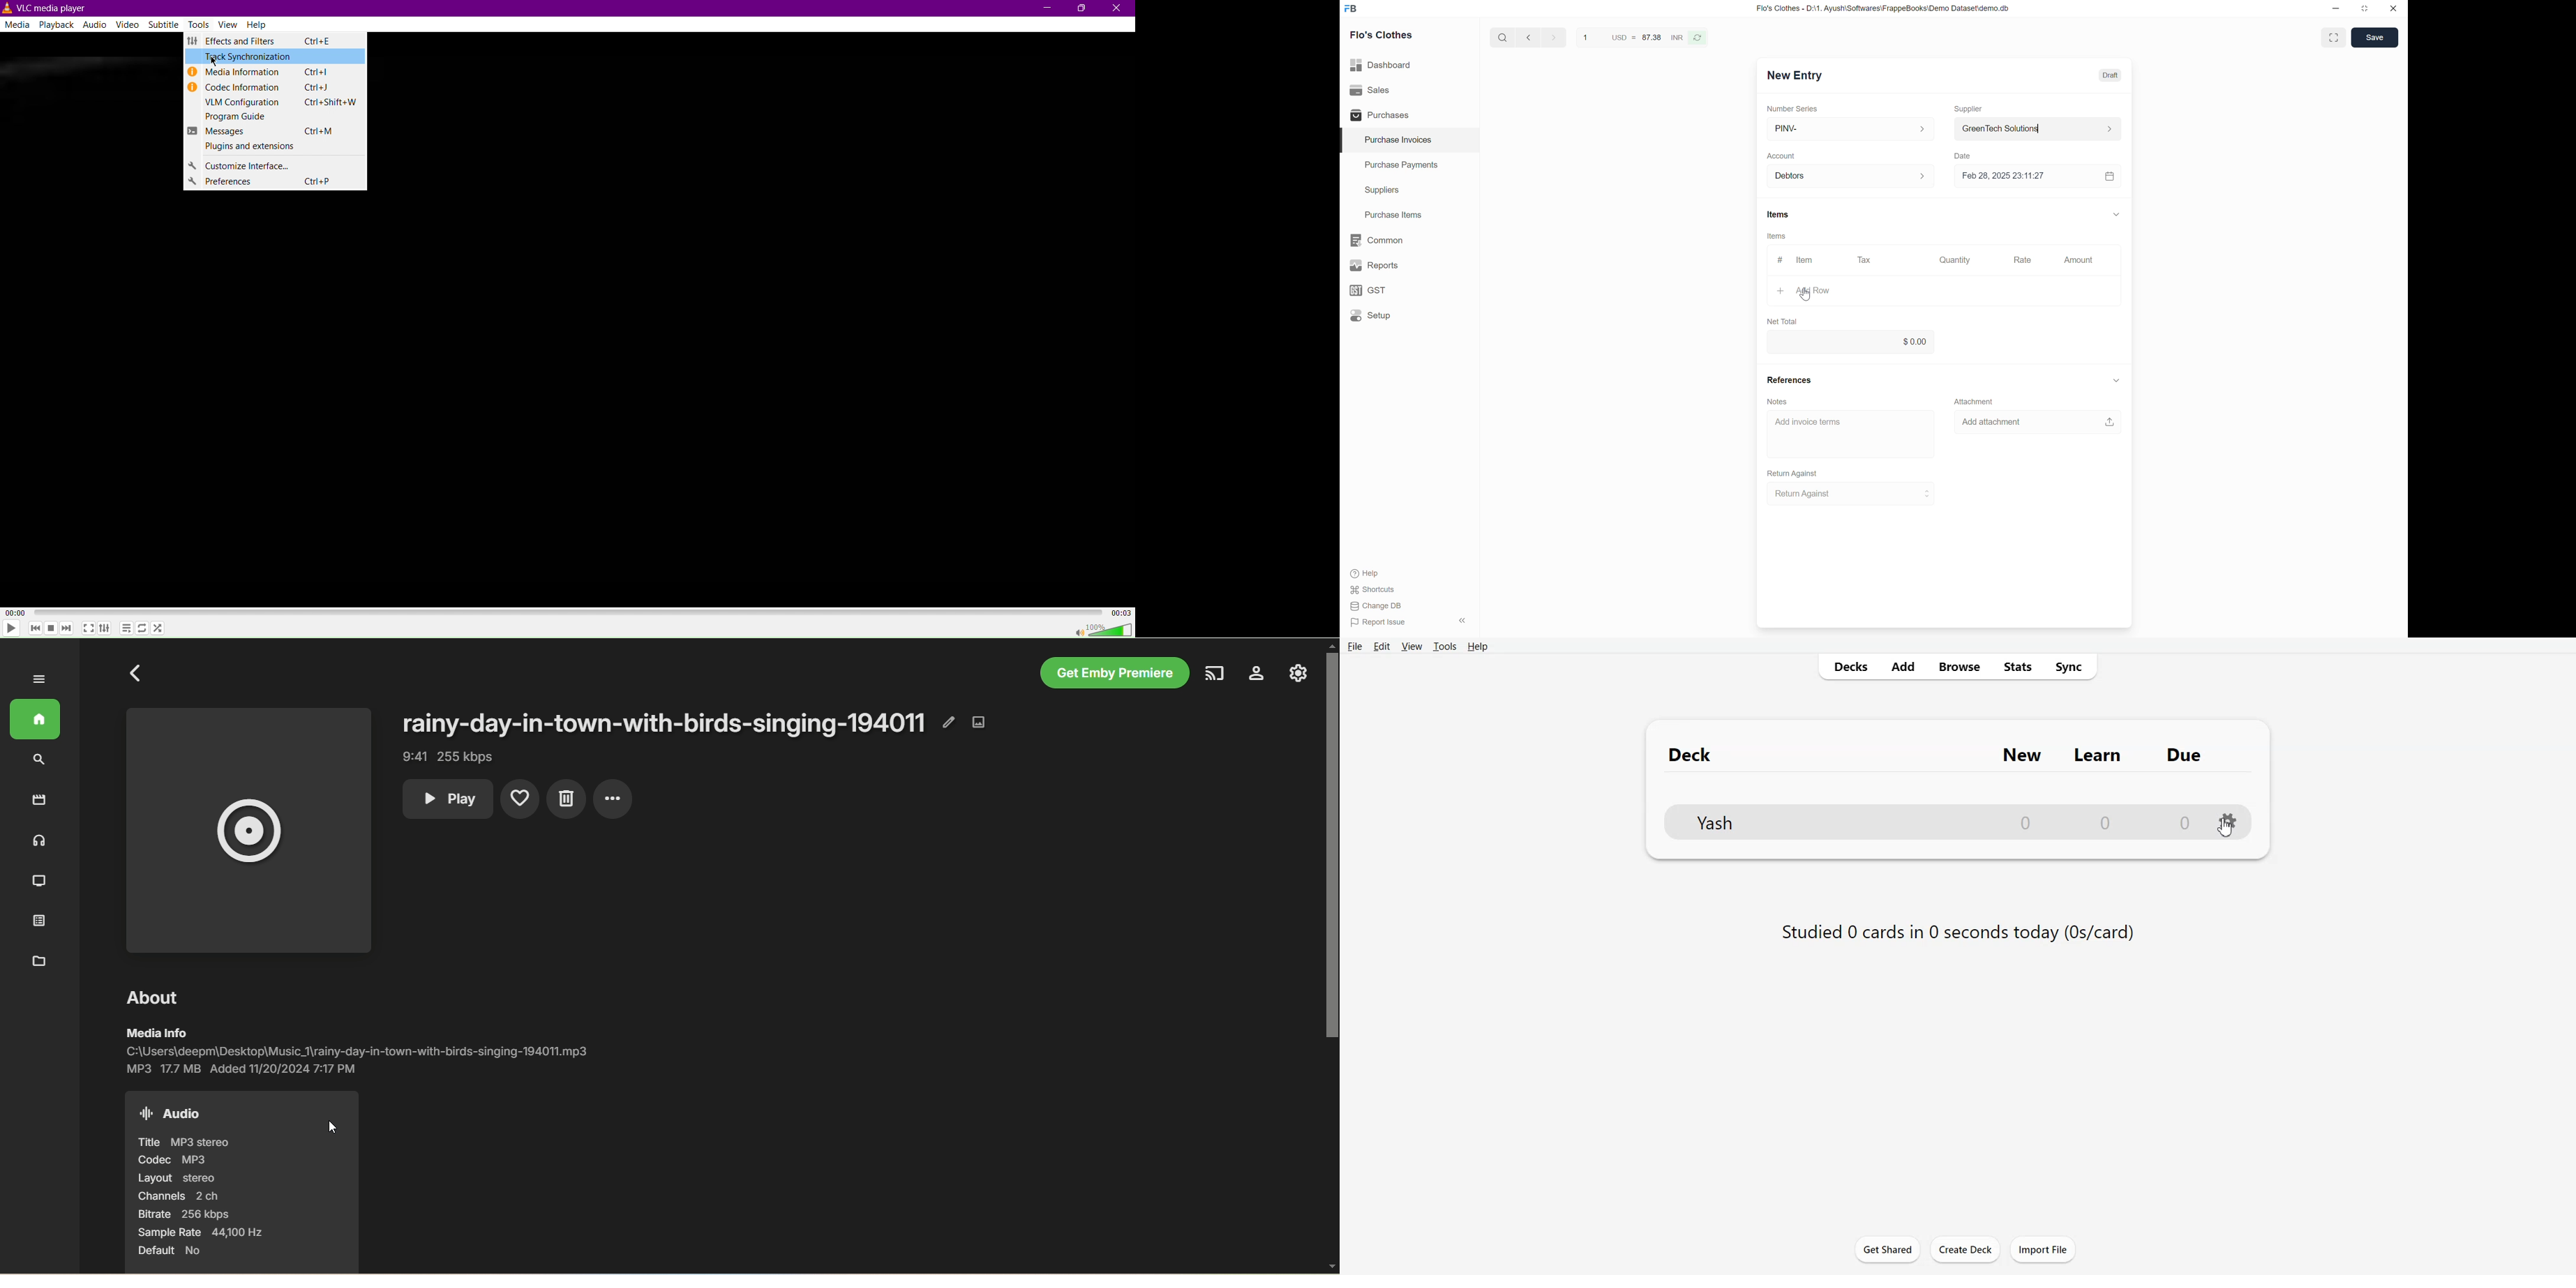  I want to click on Draft, so click(2110, 76).